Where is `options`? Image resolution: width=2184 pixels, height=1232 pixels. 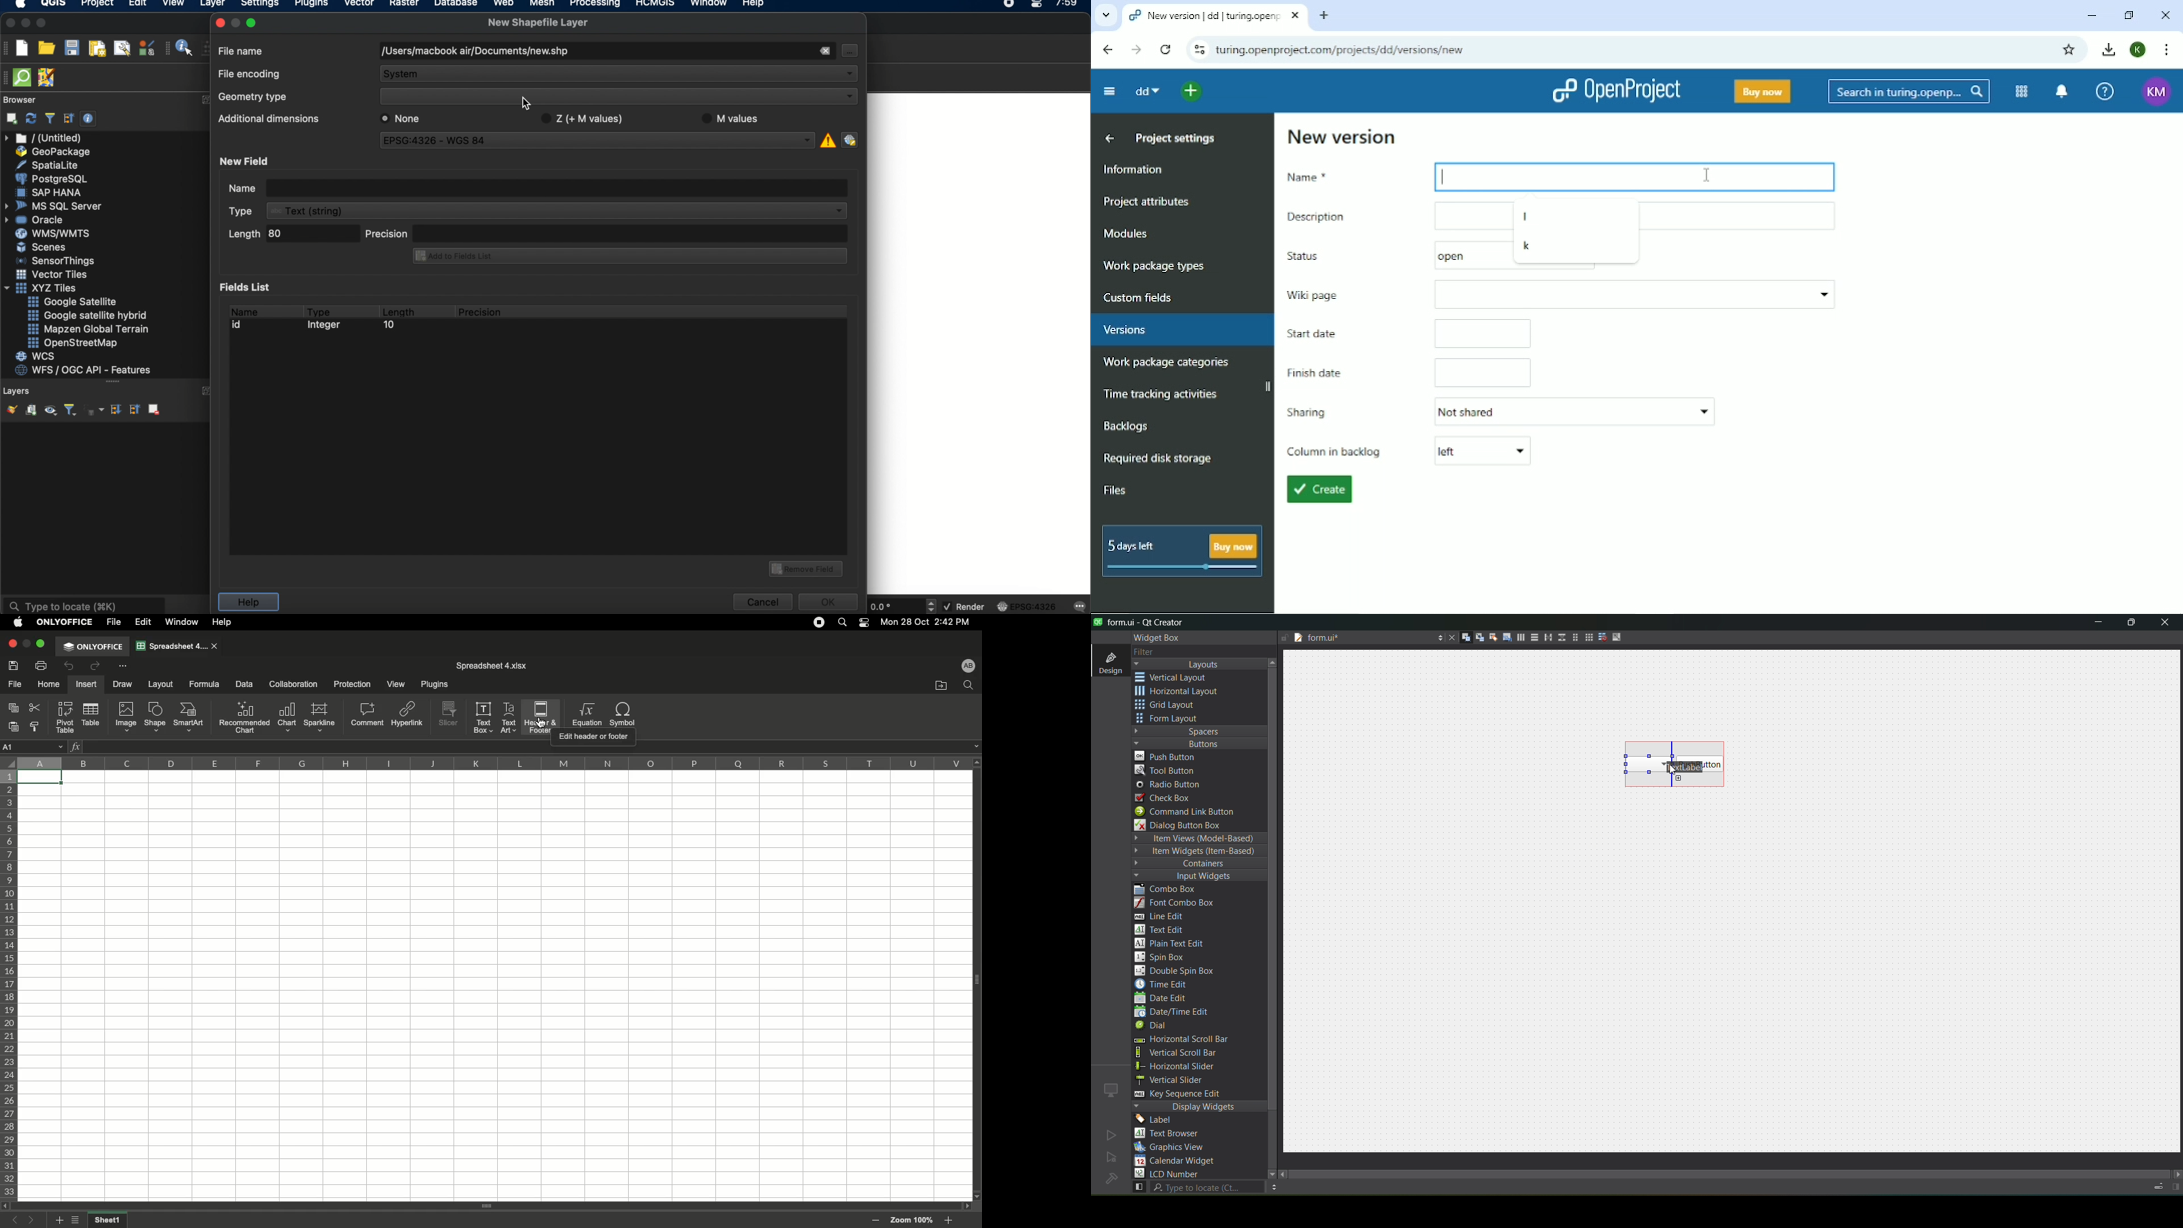
options is located at coordinates (1437, 639).